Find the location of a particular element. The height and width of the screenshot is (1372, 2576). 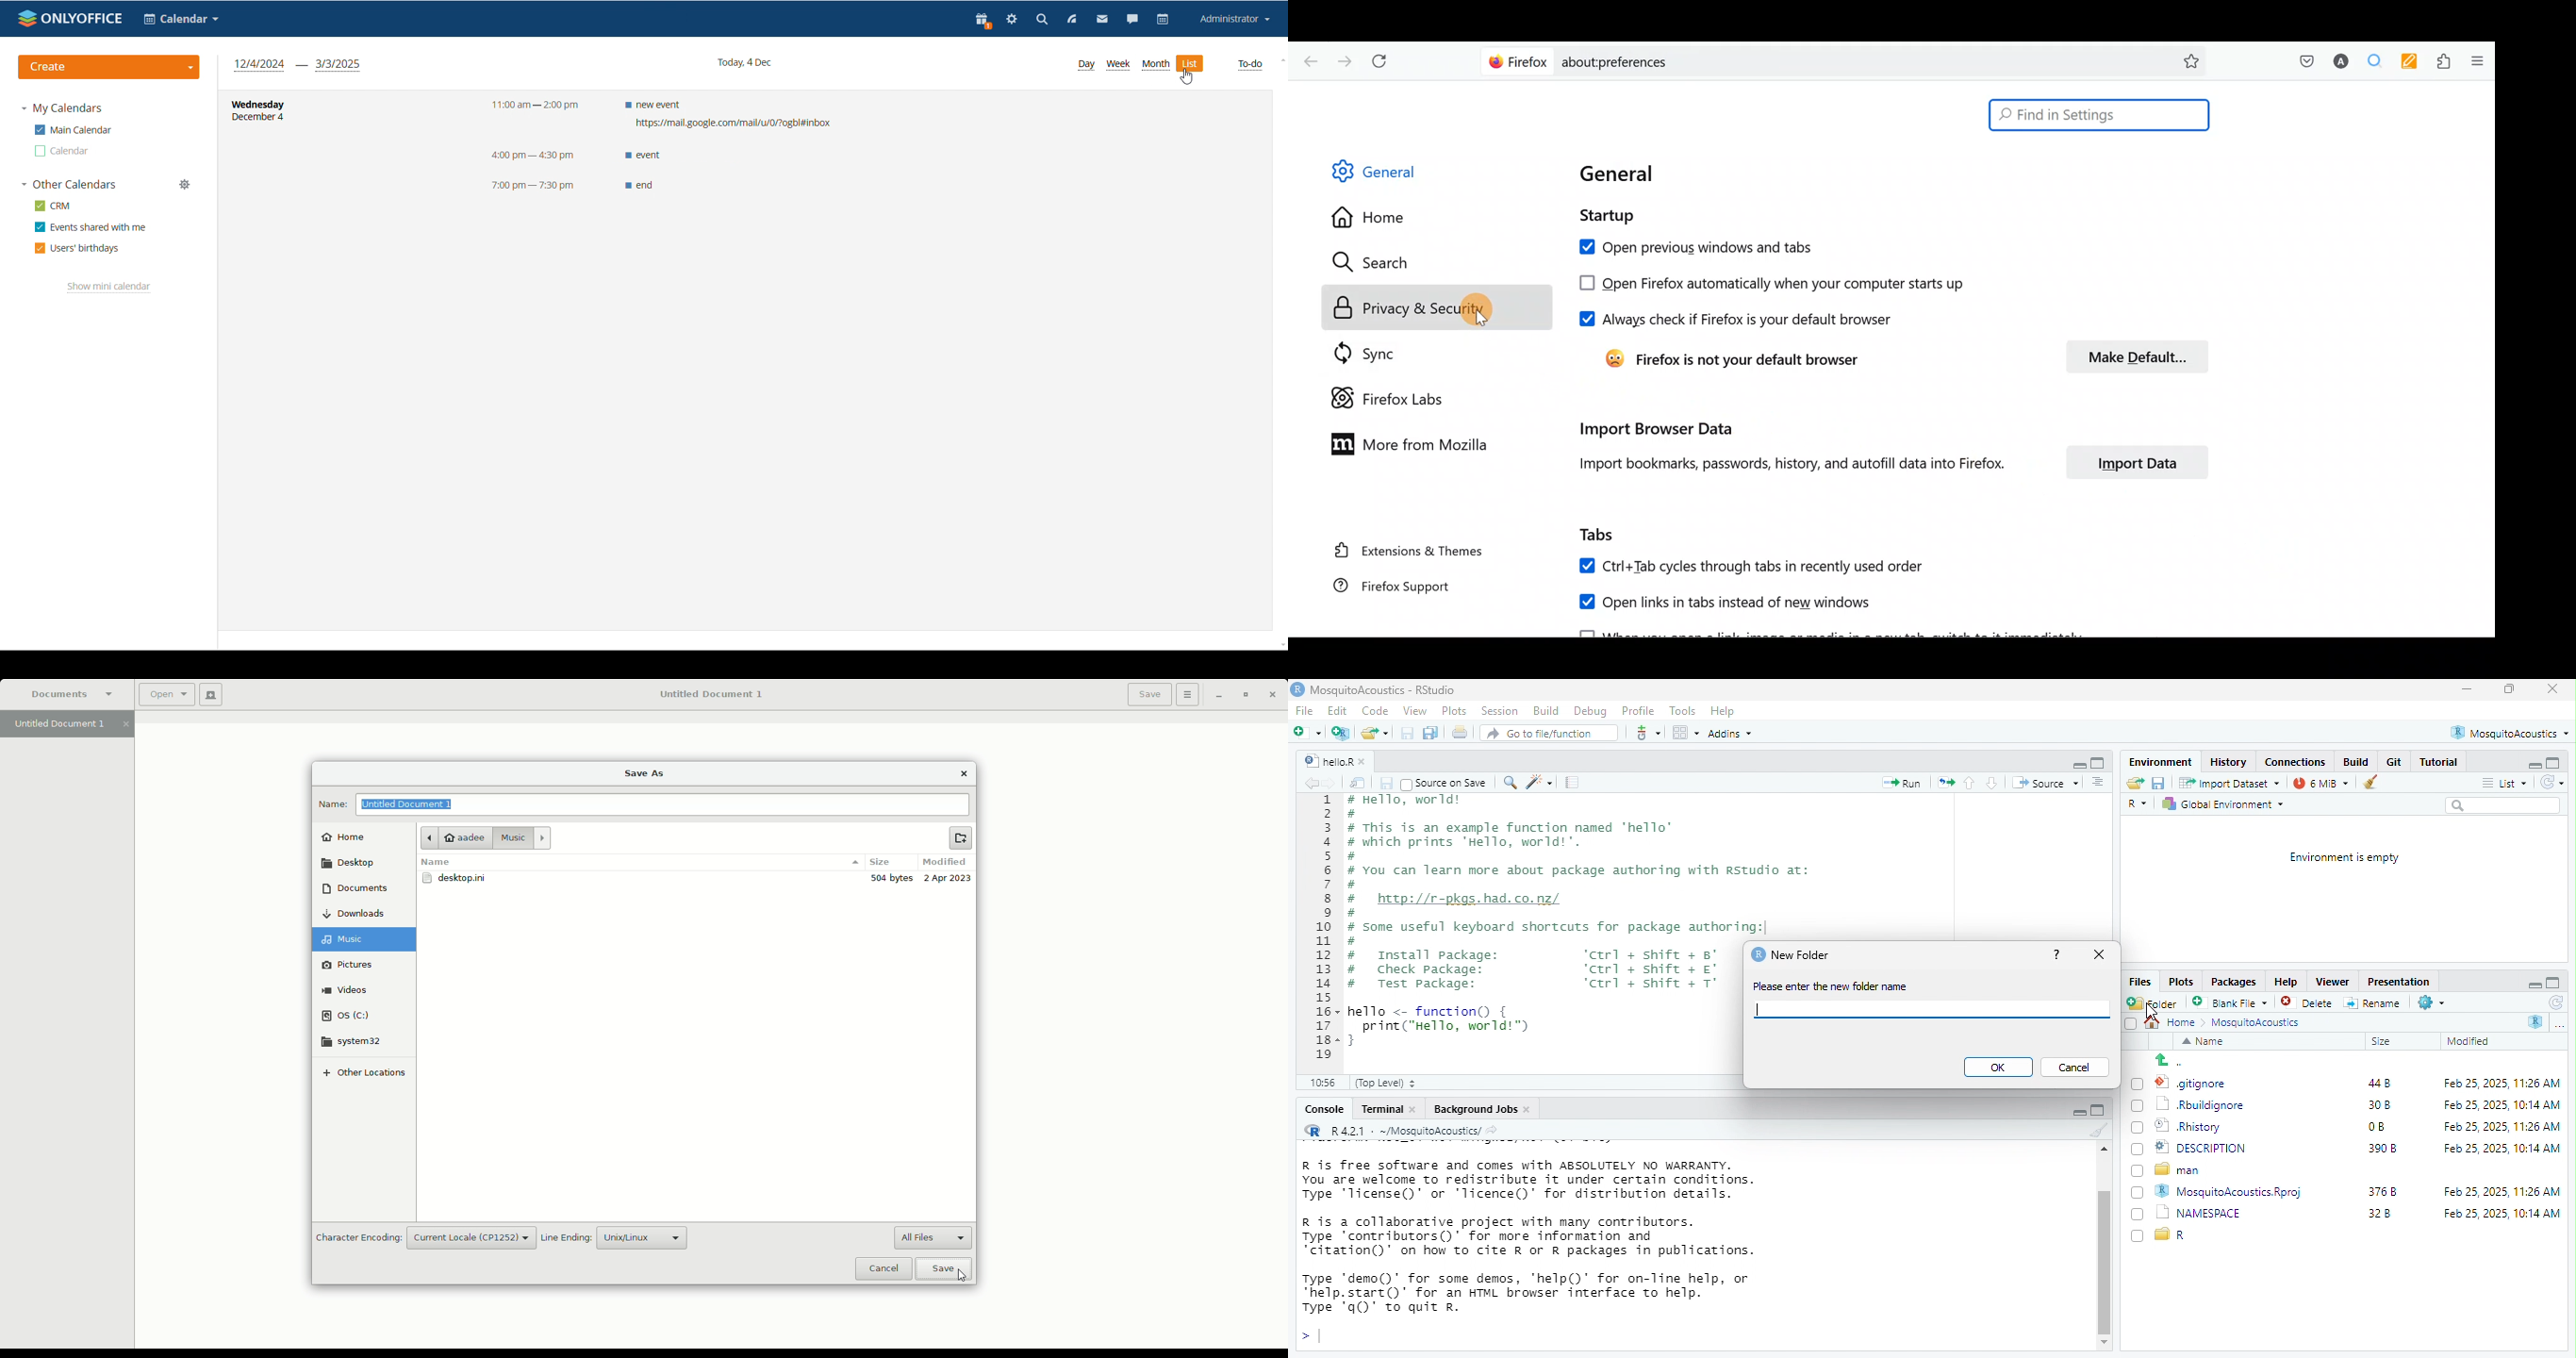

® MosquitoAcoustics * is located at coordinates (2512, 732).